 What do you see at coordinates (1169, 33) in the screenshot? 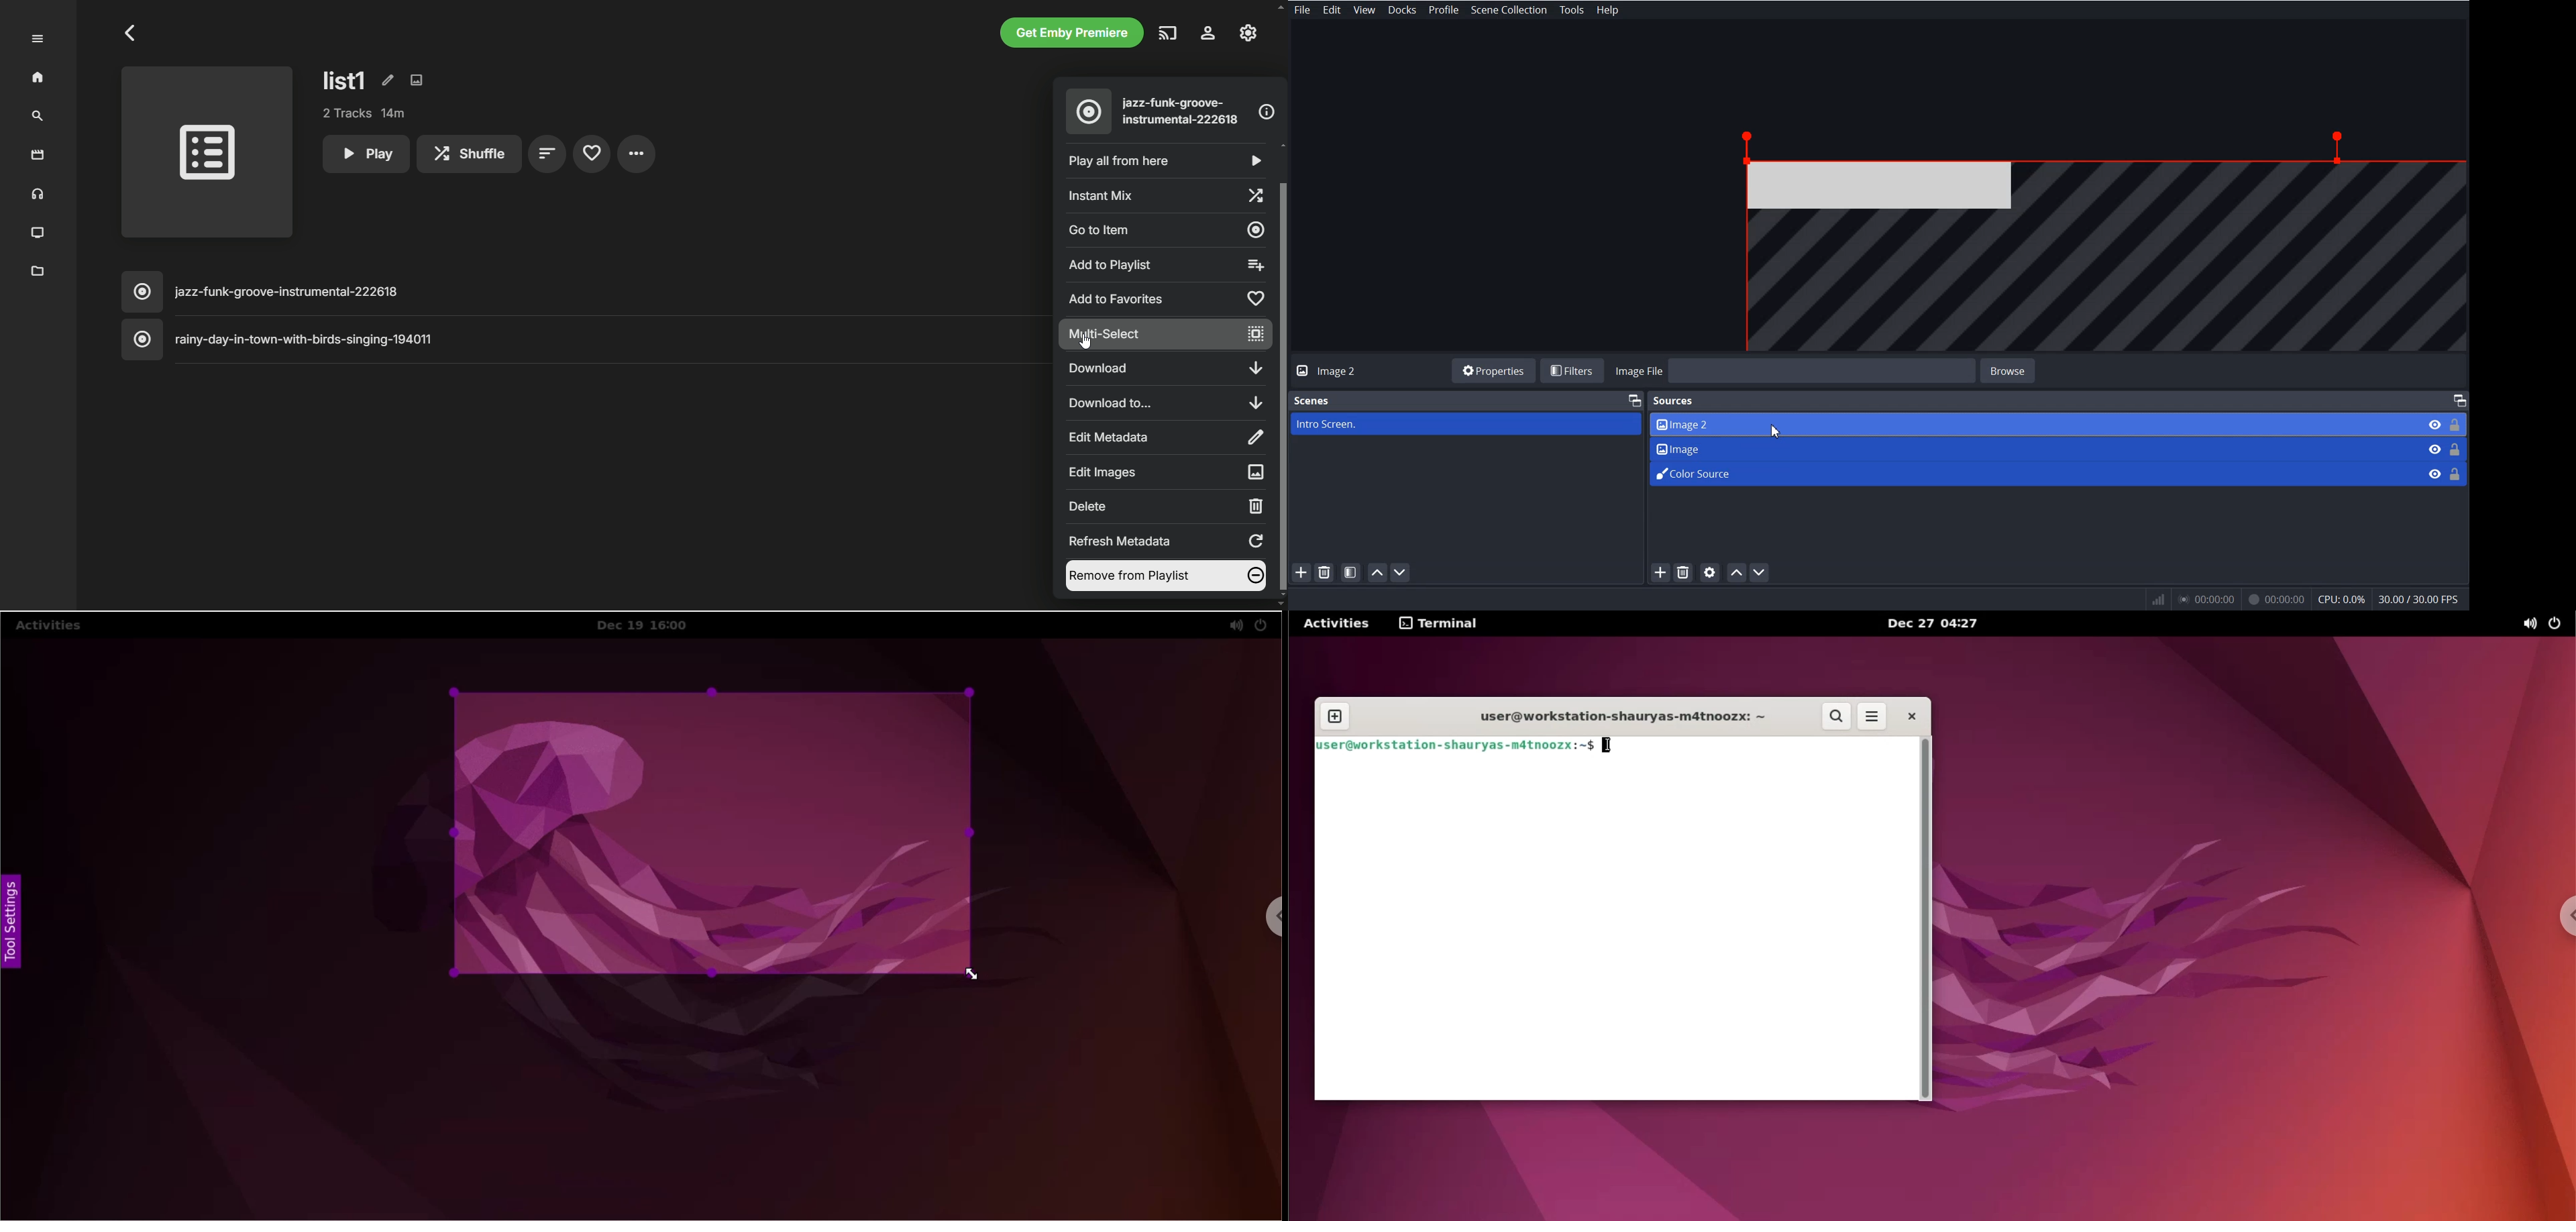
I see `play on another device` at bounding box center [1169, 33].